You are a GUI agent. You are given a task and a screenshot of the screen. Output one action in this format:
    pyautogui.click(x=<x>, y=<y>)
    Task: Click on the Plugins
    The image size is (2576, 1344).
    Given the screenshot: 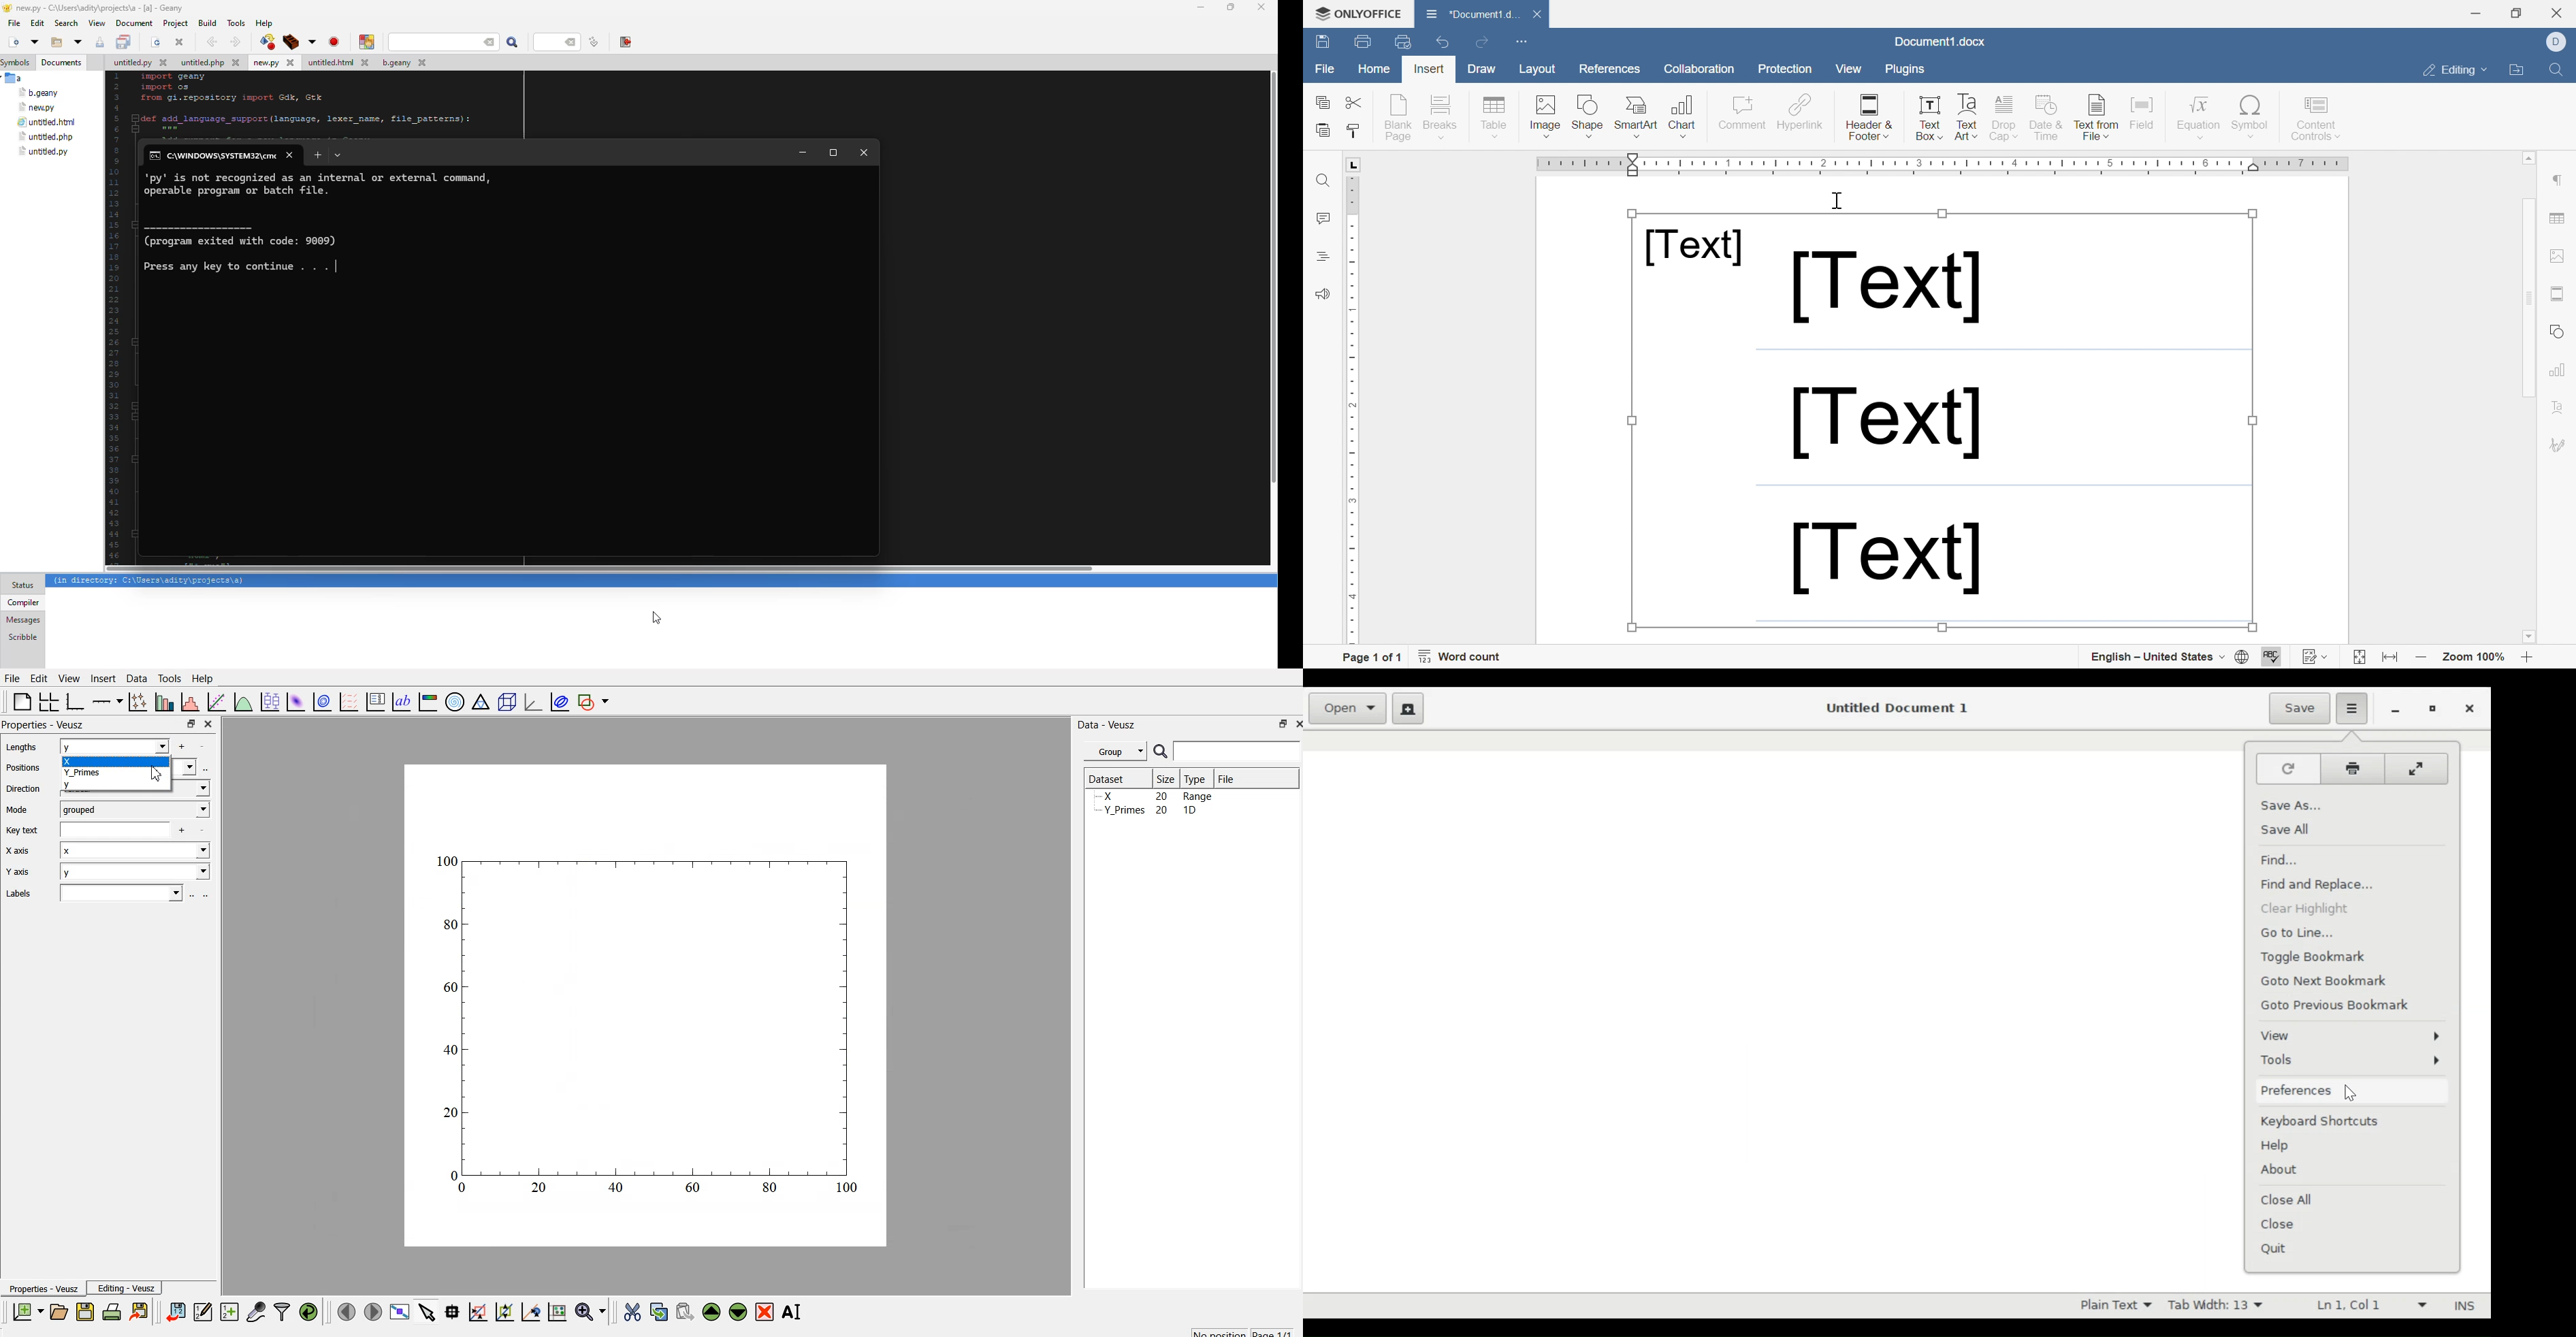 What is the action you would take?
    pyautogui.click(x=1906, y=71)
    